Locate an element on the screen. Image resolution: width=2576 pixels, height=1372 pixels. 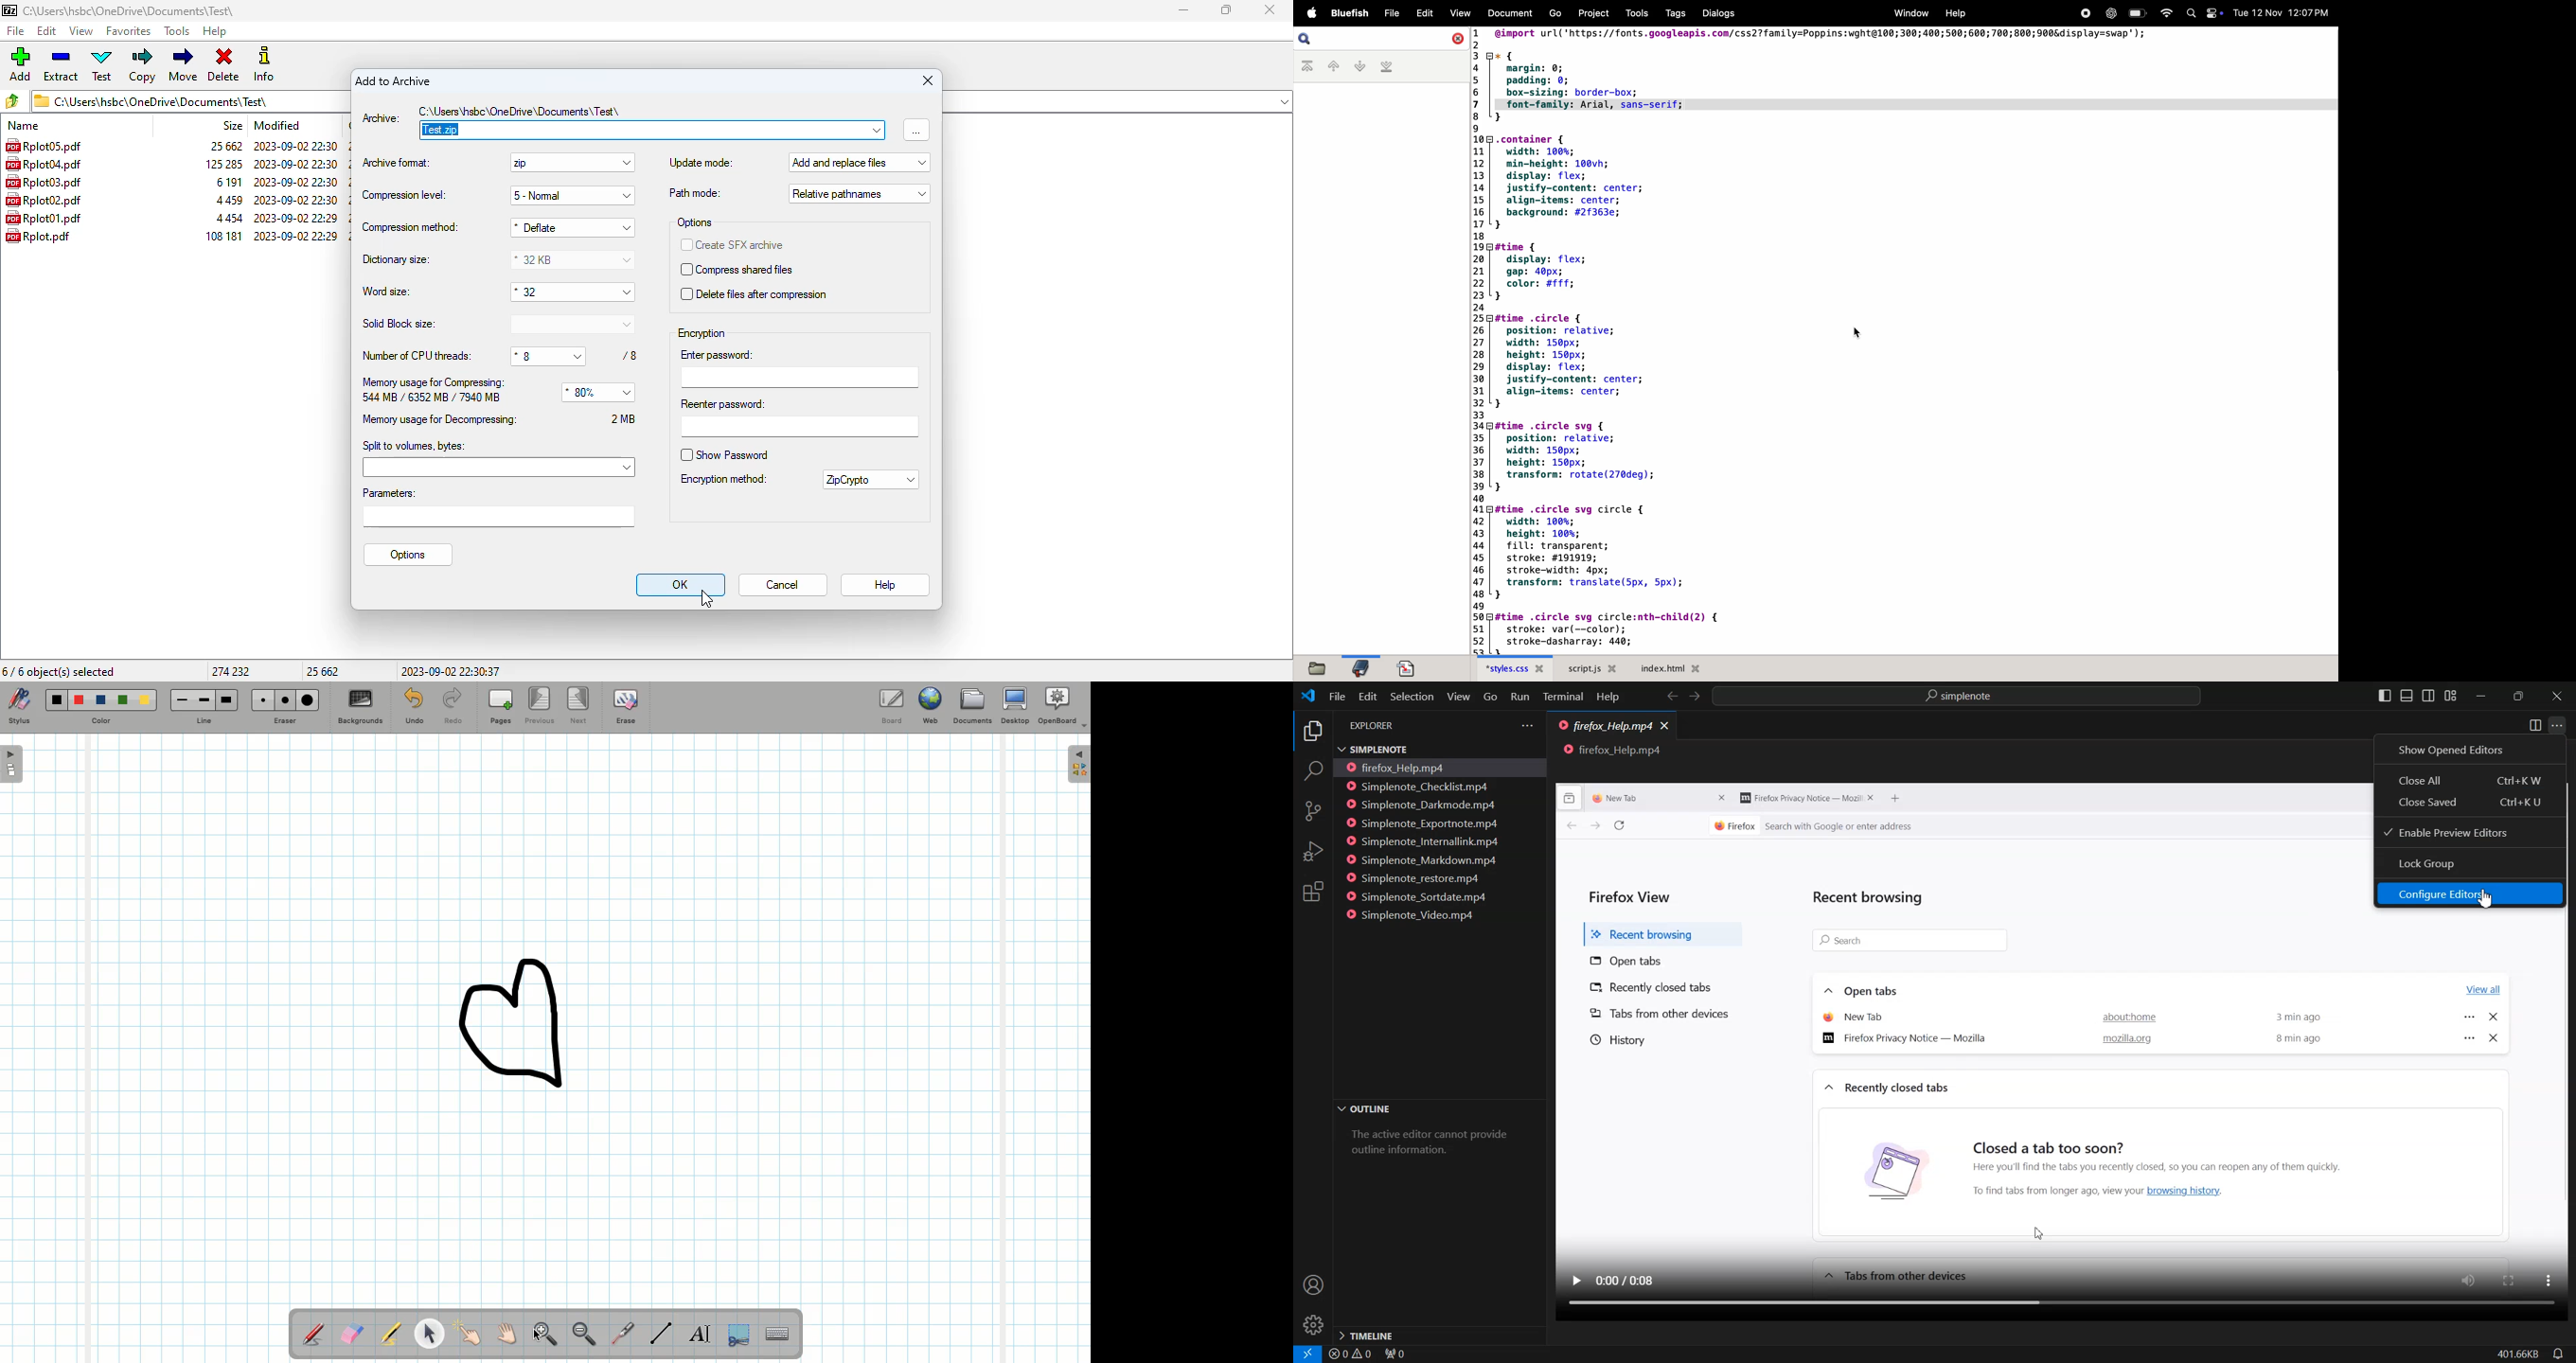
The active editor cannot provide
outline information. is located at coordinates (1434, 1147).